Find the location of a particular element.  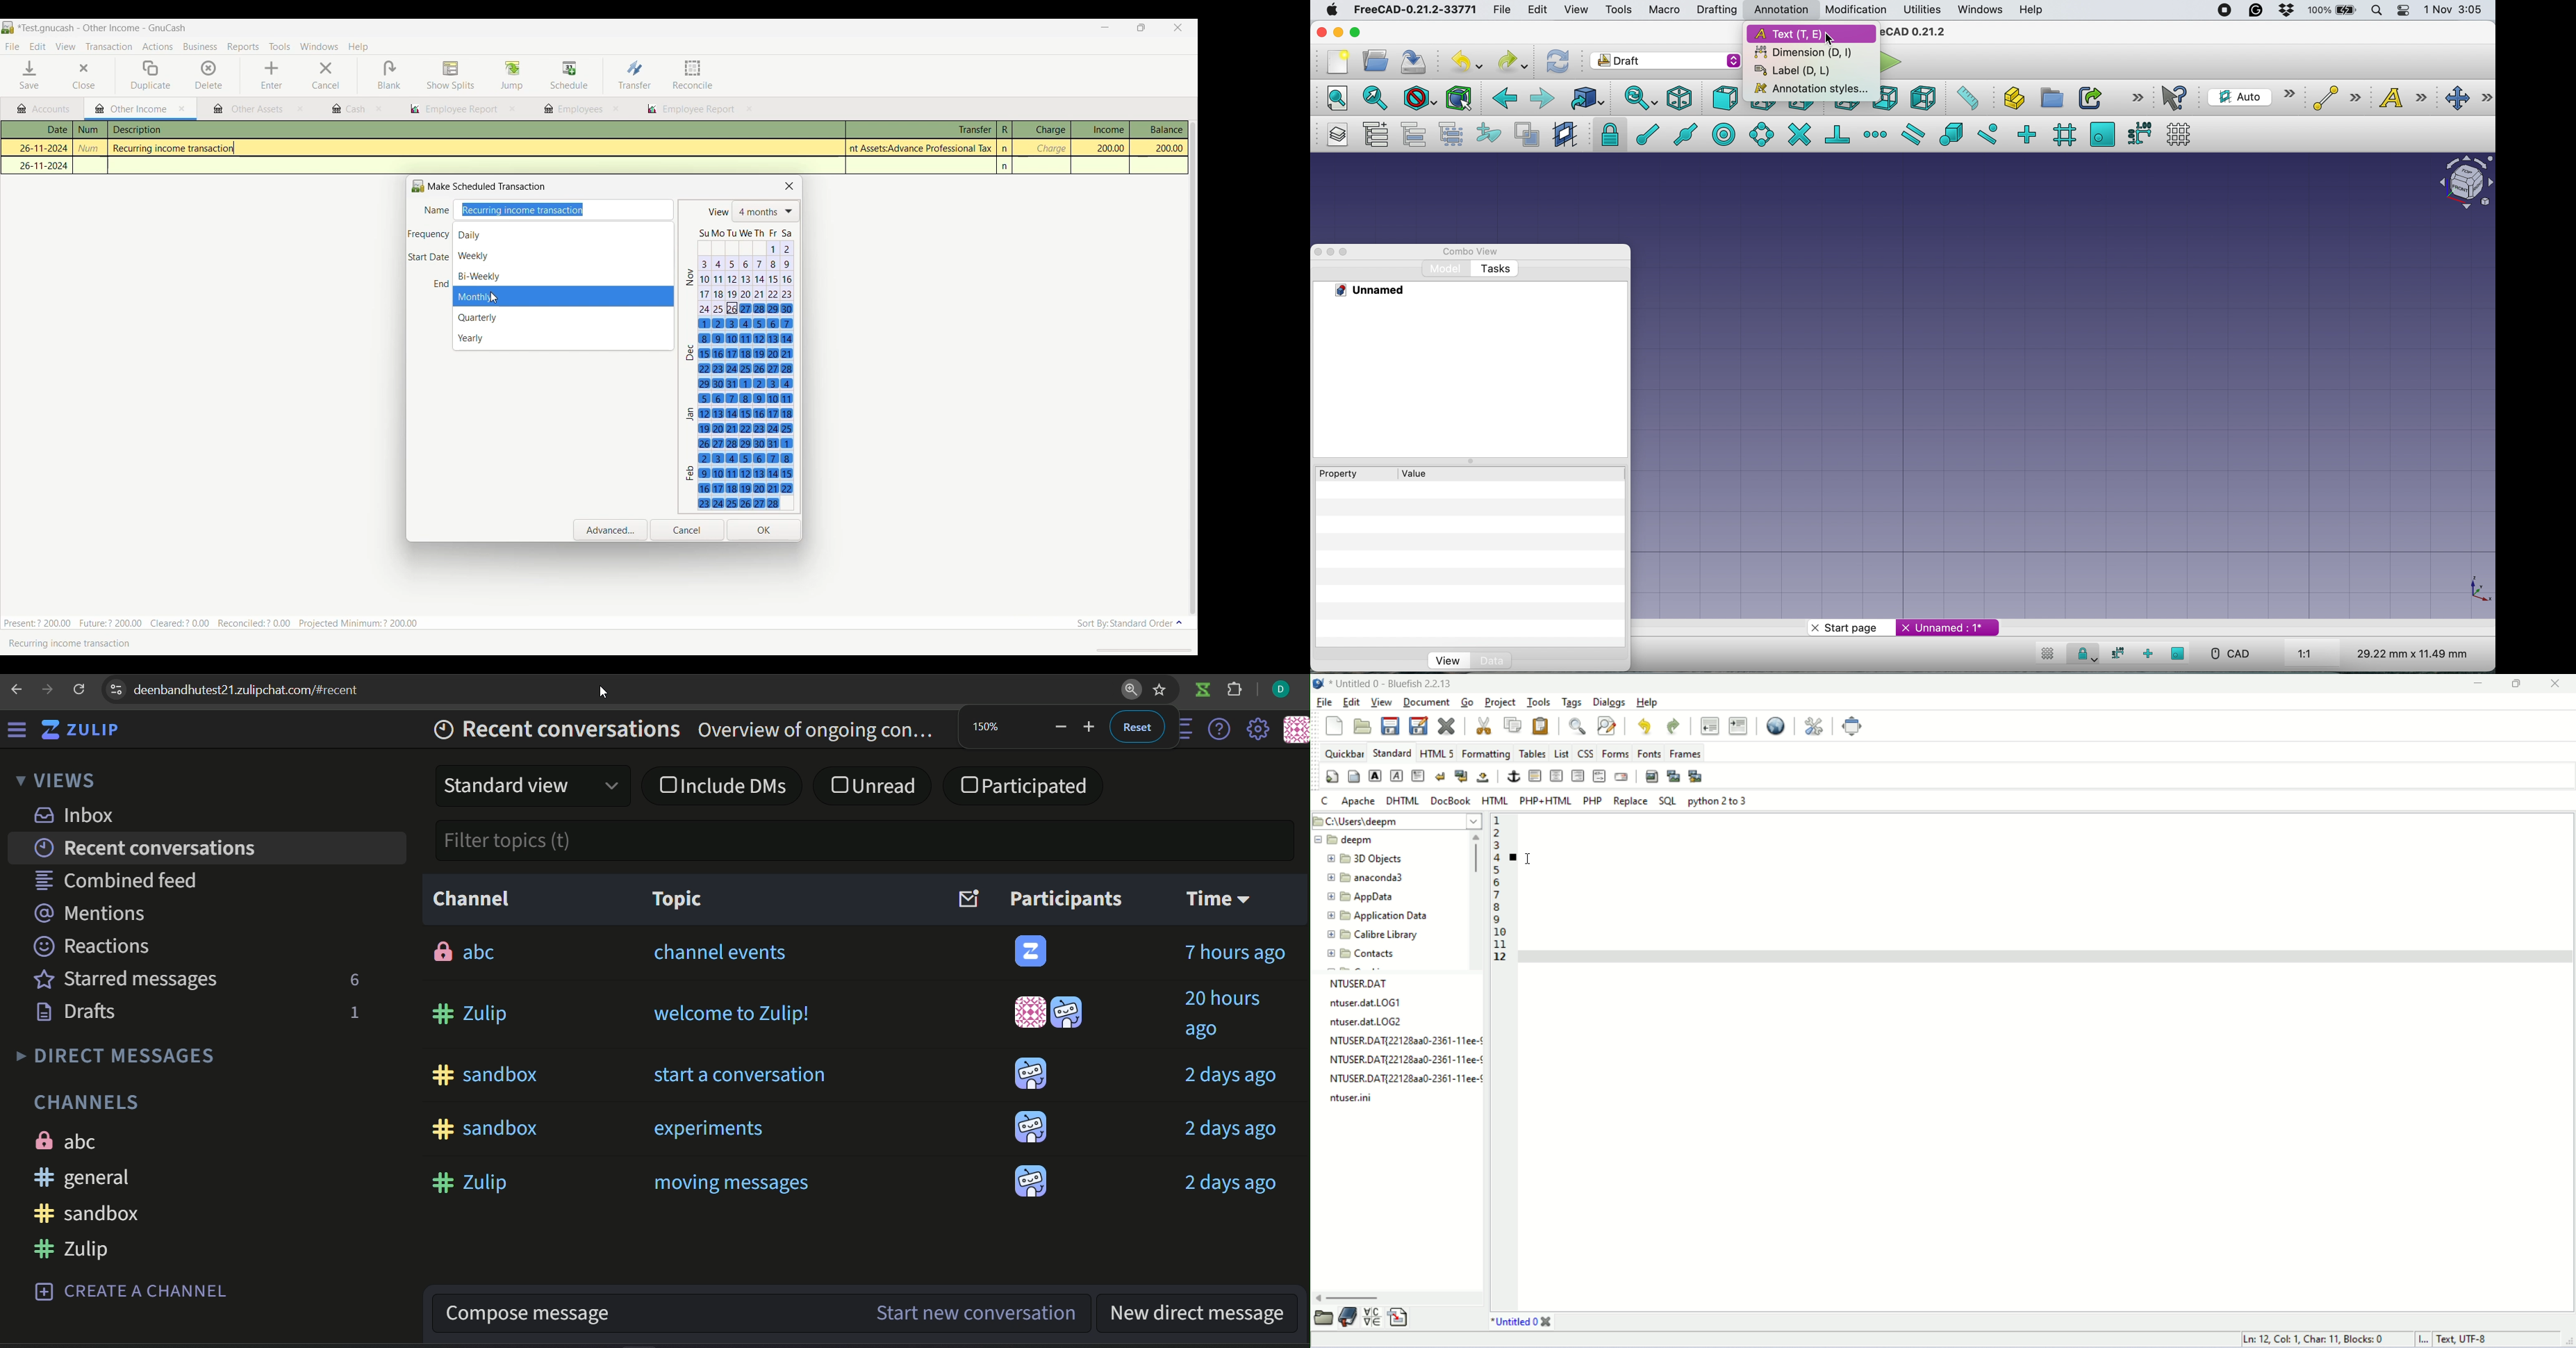

Name is located at coordinates (436, 211).